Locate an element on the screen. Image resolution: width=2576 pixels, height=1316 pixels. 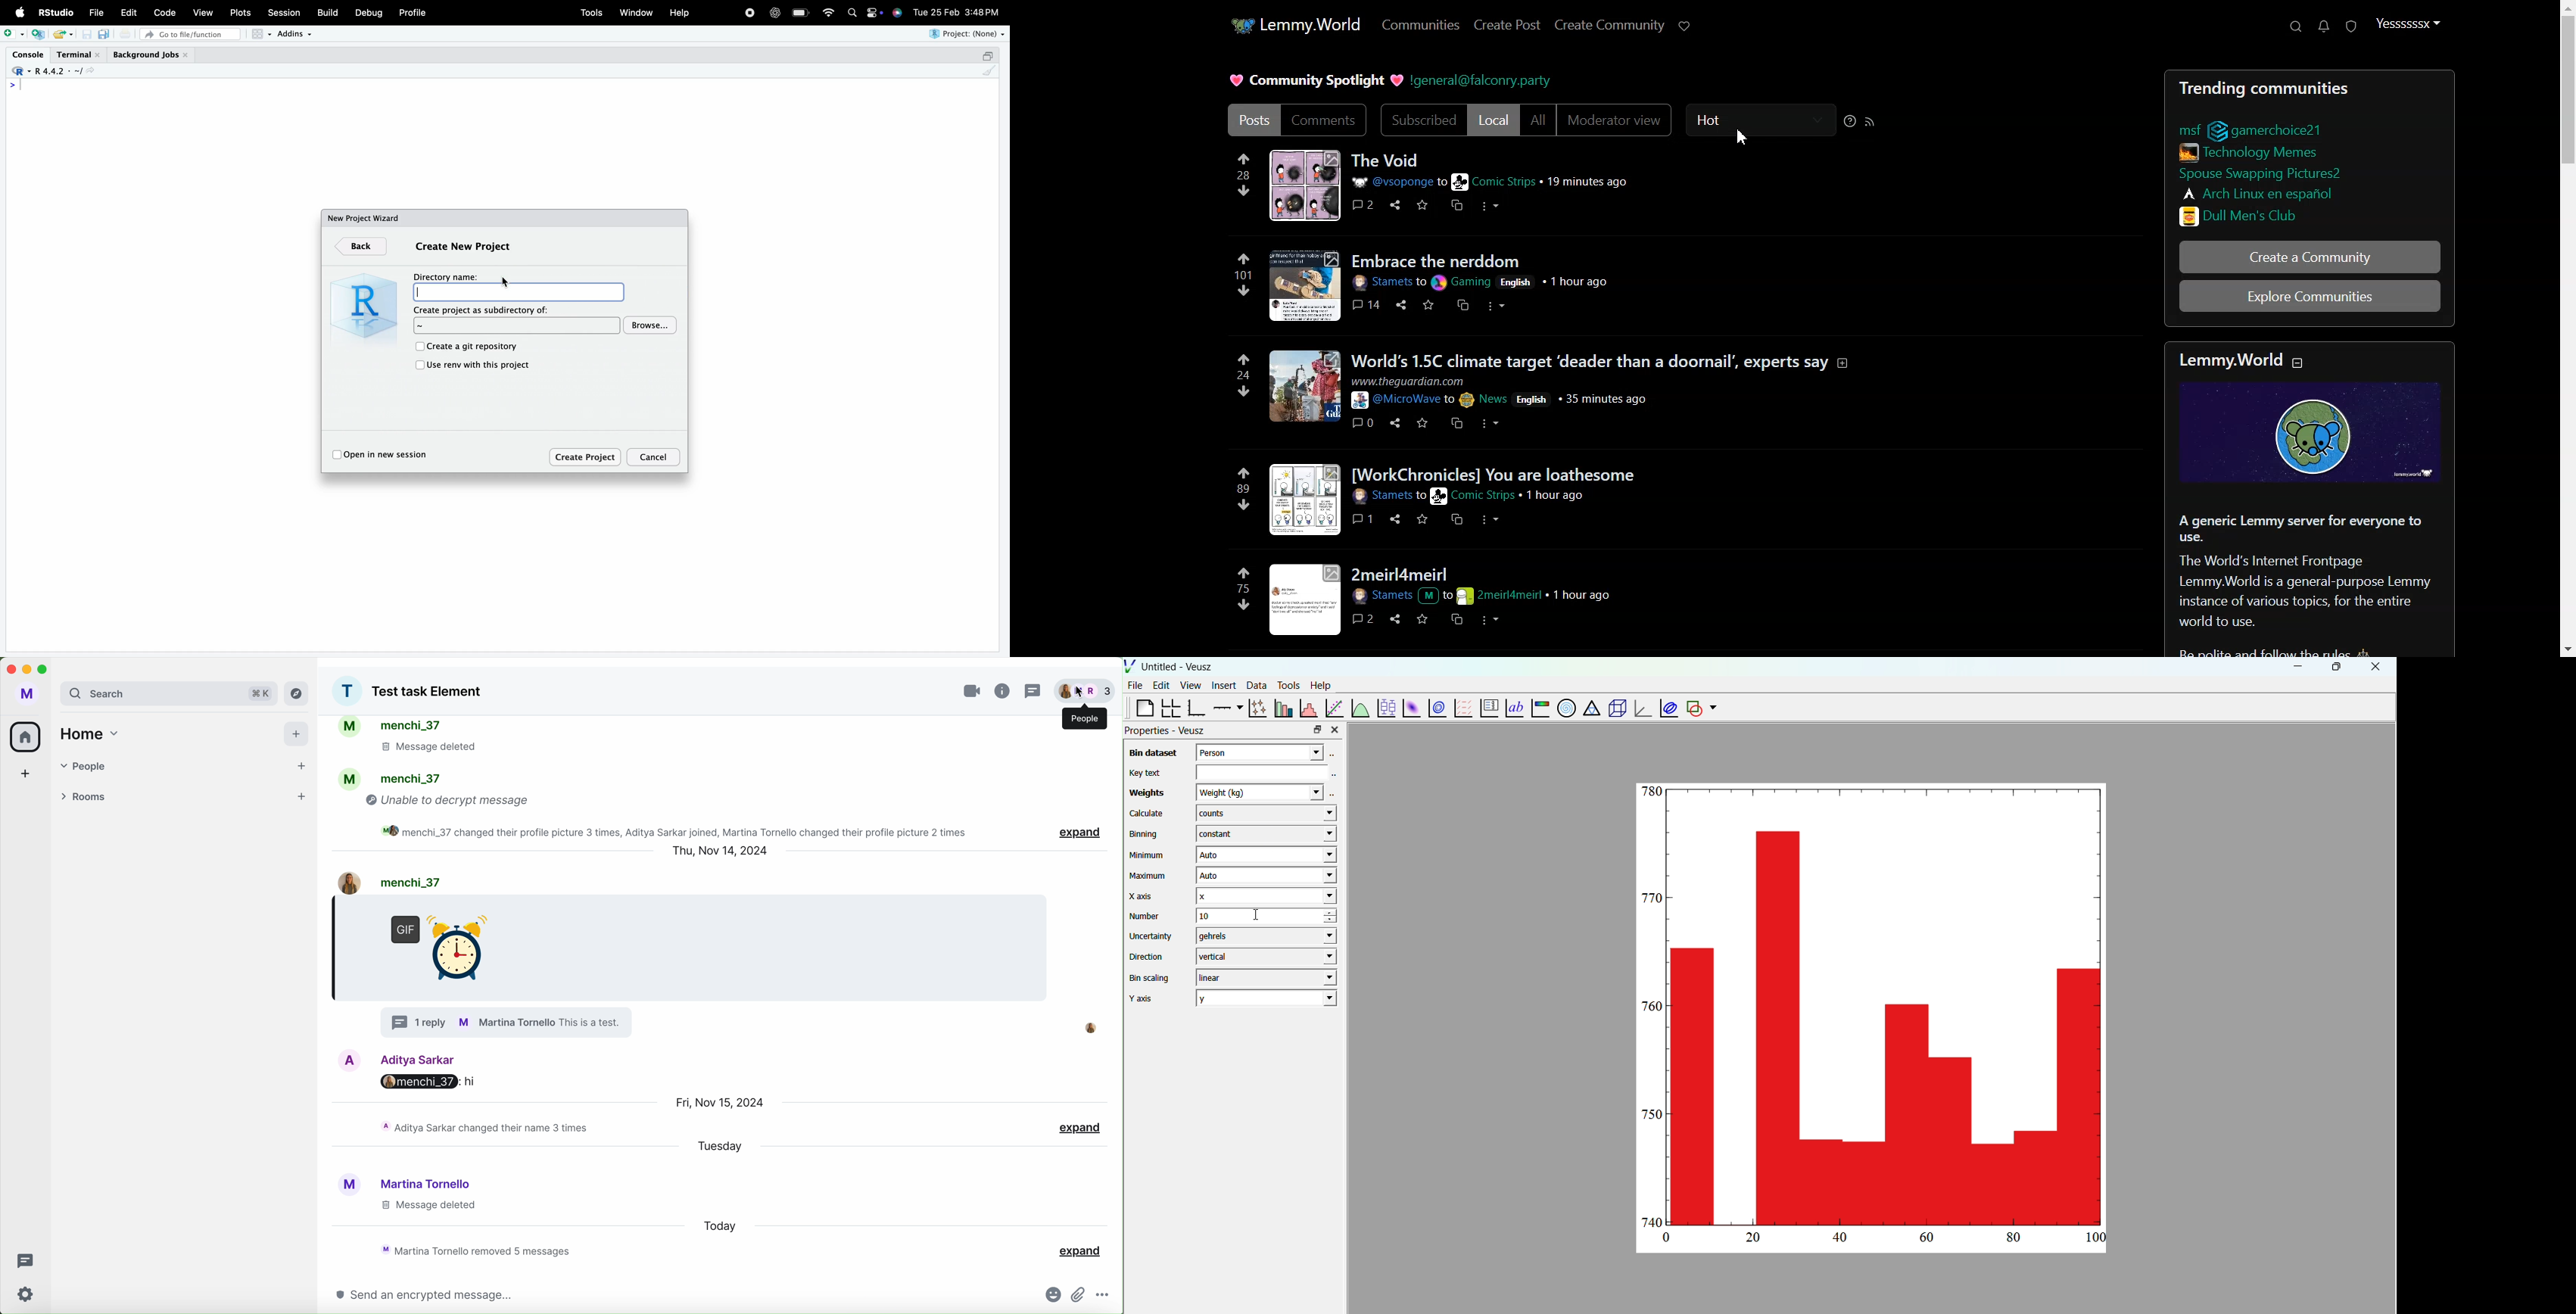
text is located at coordinates (599, 1022).